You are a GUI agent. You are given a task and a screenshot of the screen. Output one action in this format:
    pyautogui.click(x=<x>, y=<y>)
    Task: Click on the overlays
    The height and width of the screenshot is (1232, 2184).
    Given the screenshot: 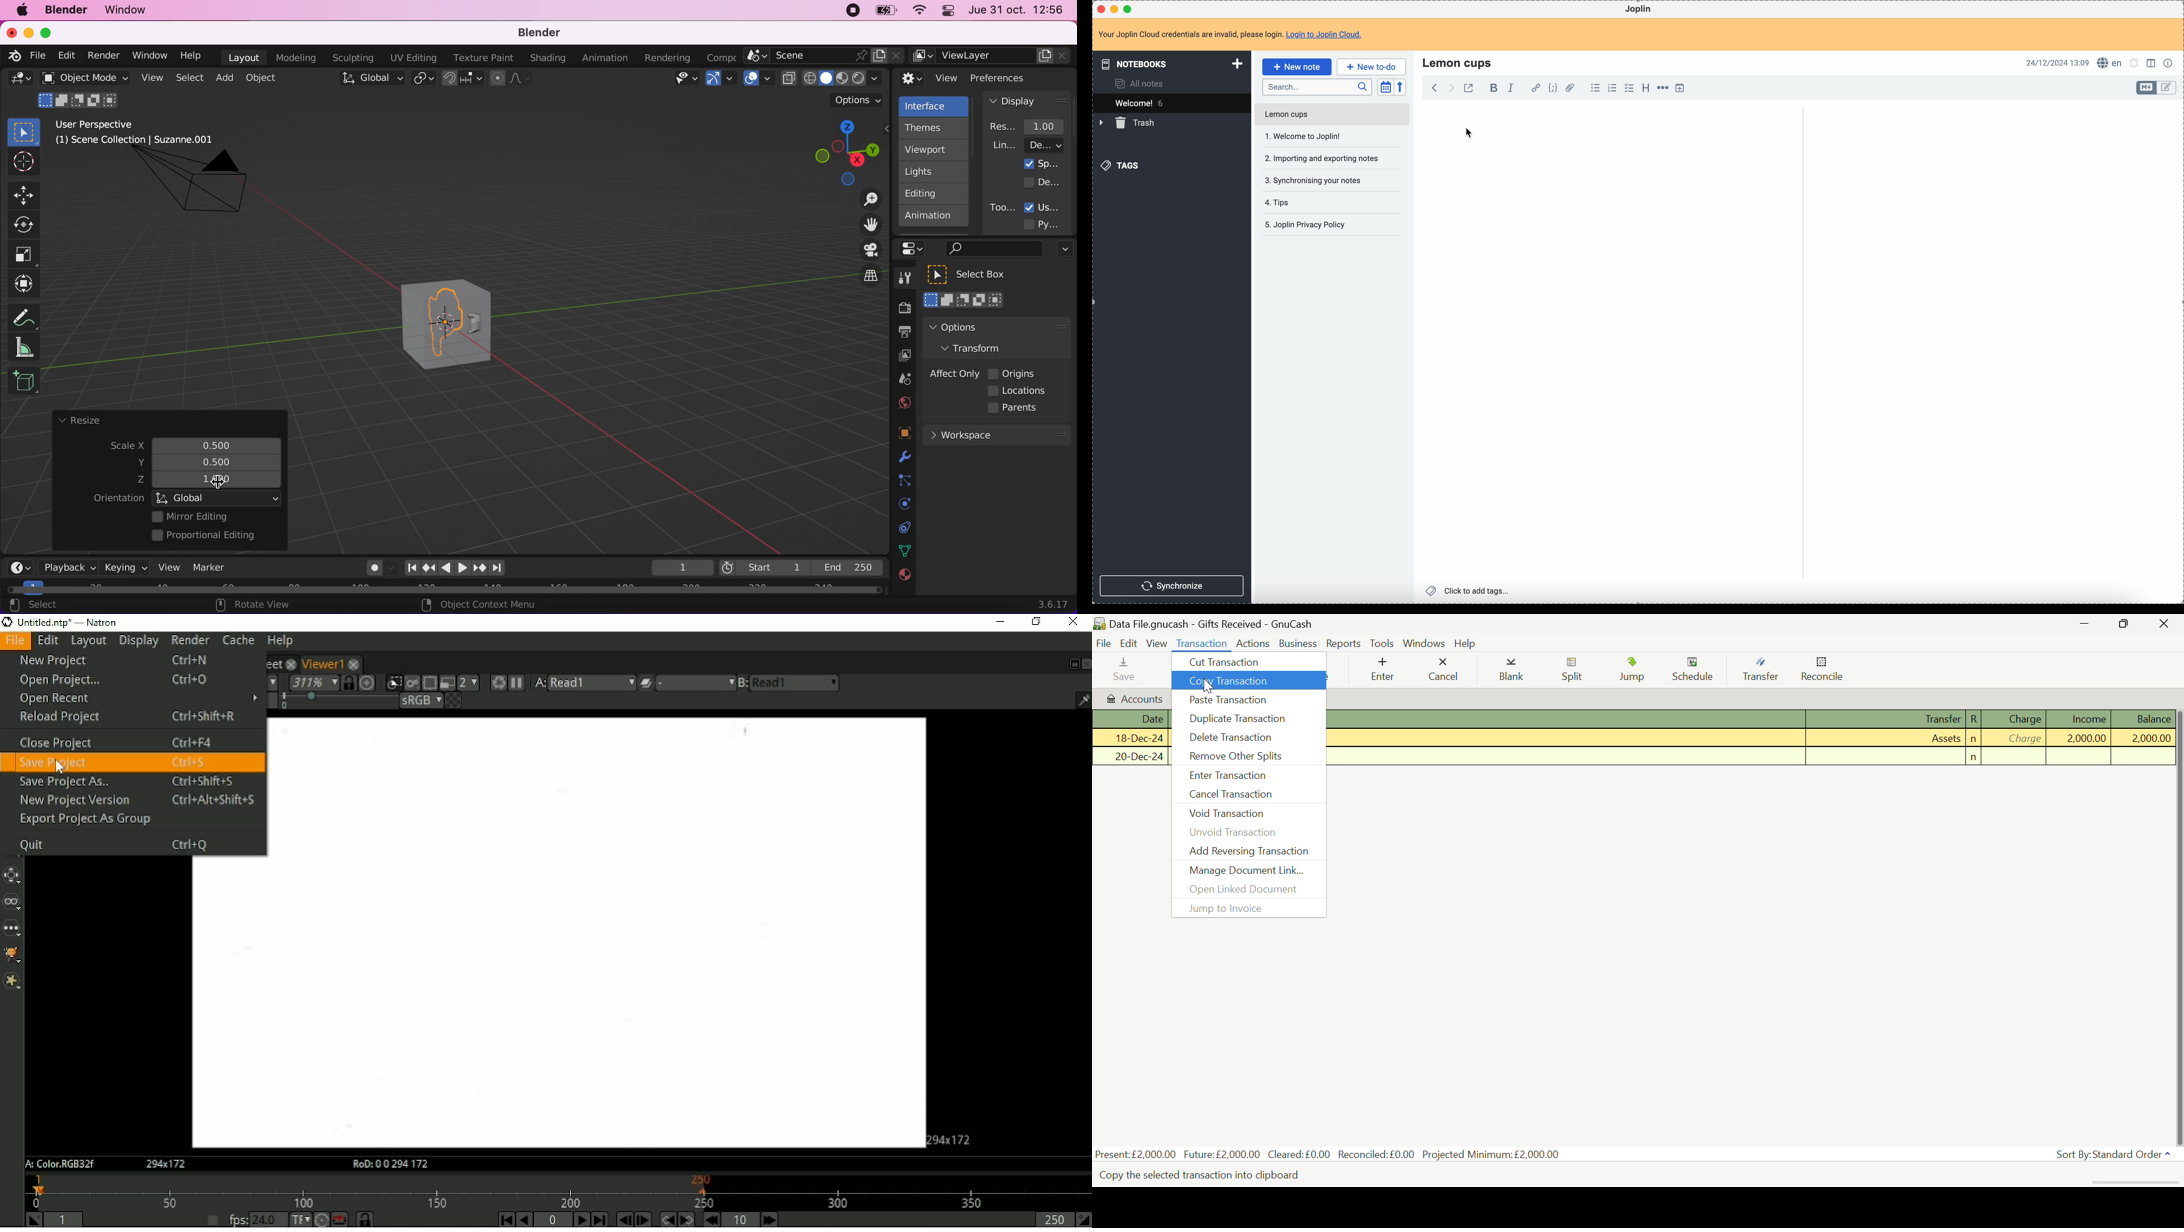 What is the action you would take?
    pyautogui.click(x=759, y=79)
    